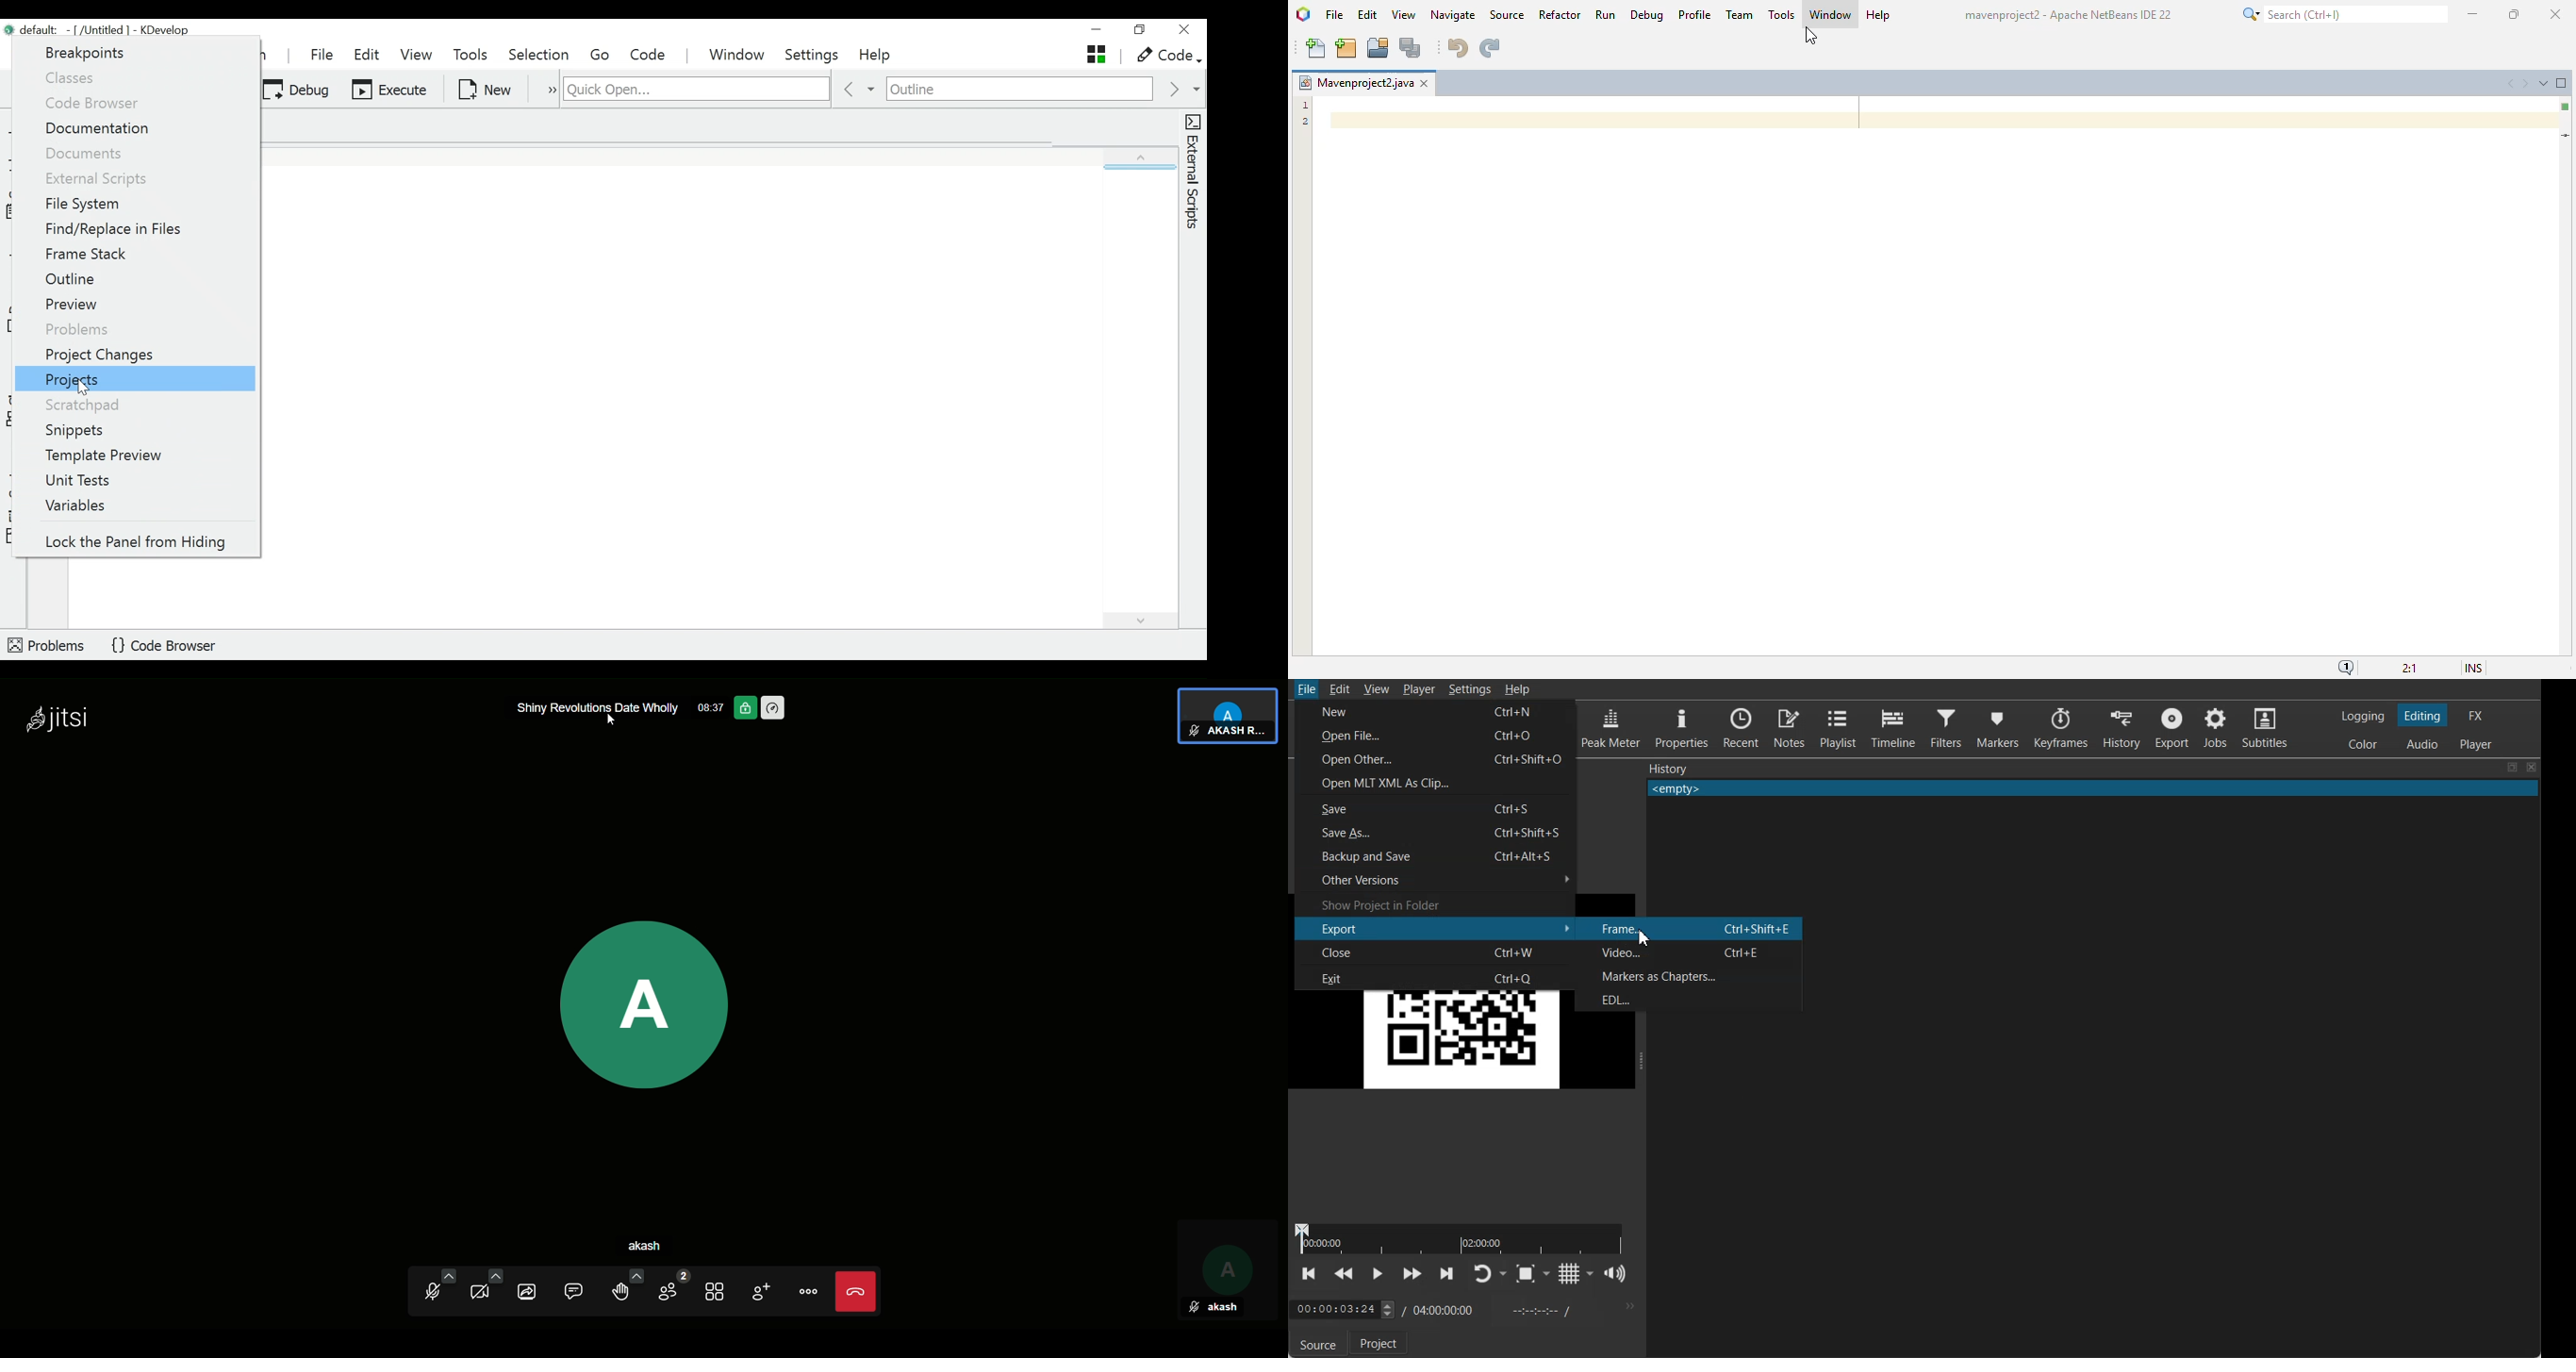 The height and width of the screenshot is (1372, 2576). I want to click on Ctrl+Alt+S, so click(1526, 856).